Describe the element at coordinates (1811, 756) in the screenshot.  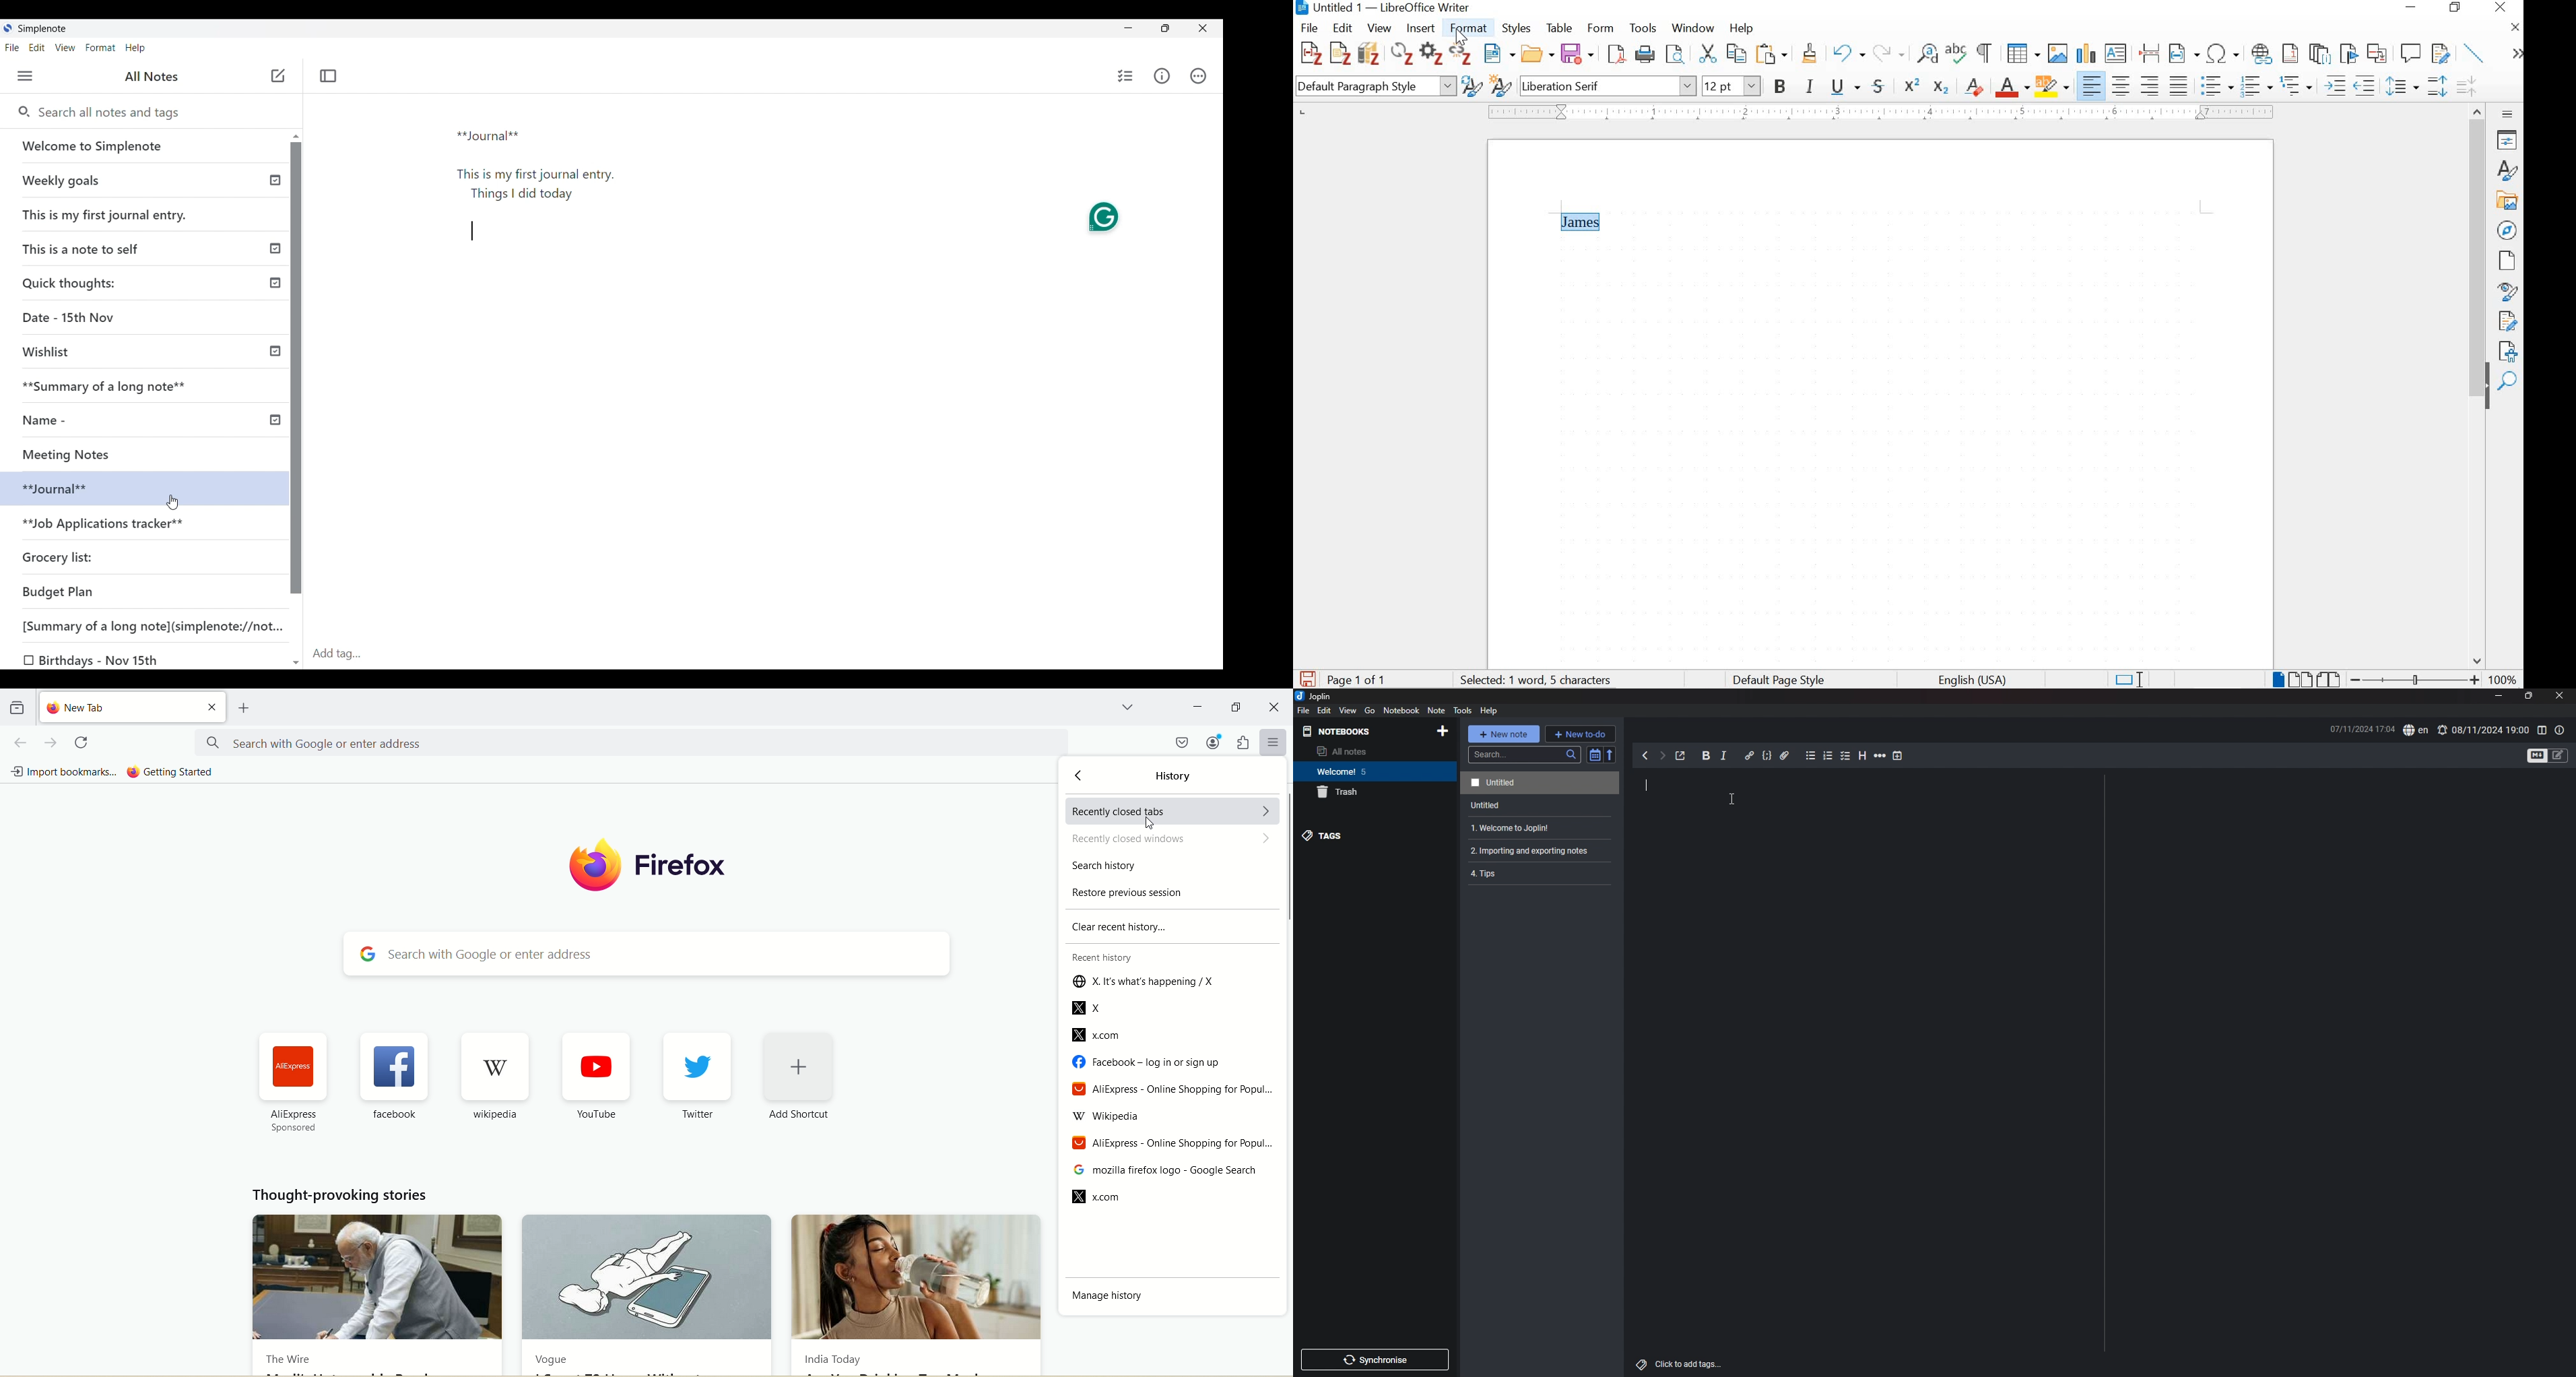
I see `bullet list` at that location.